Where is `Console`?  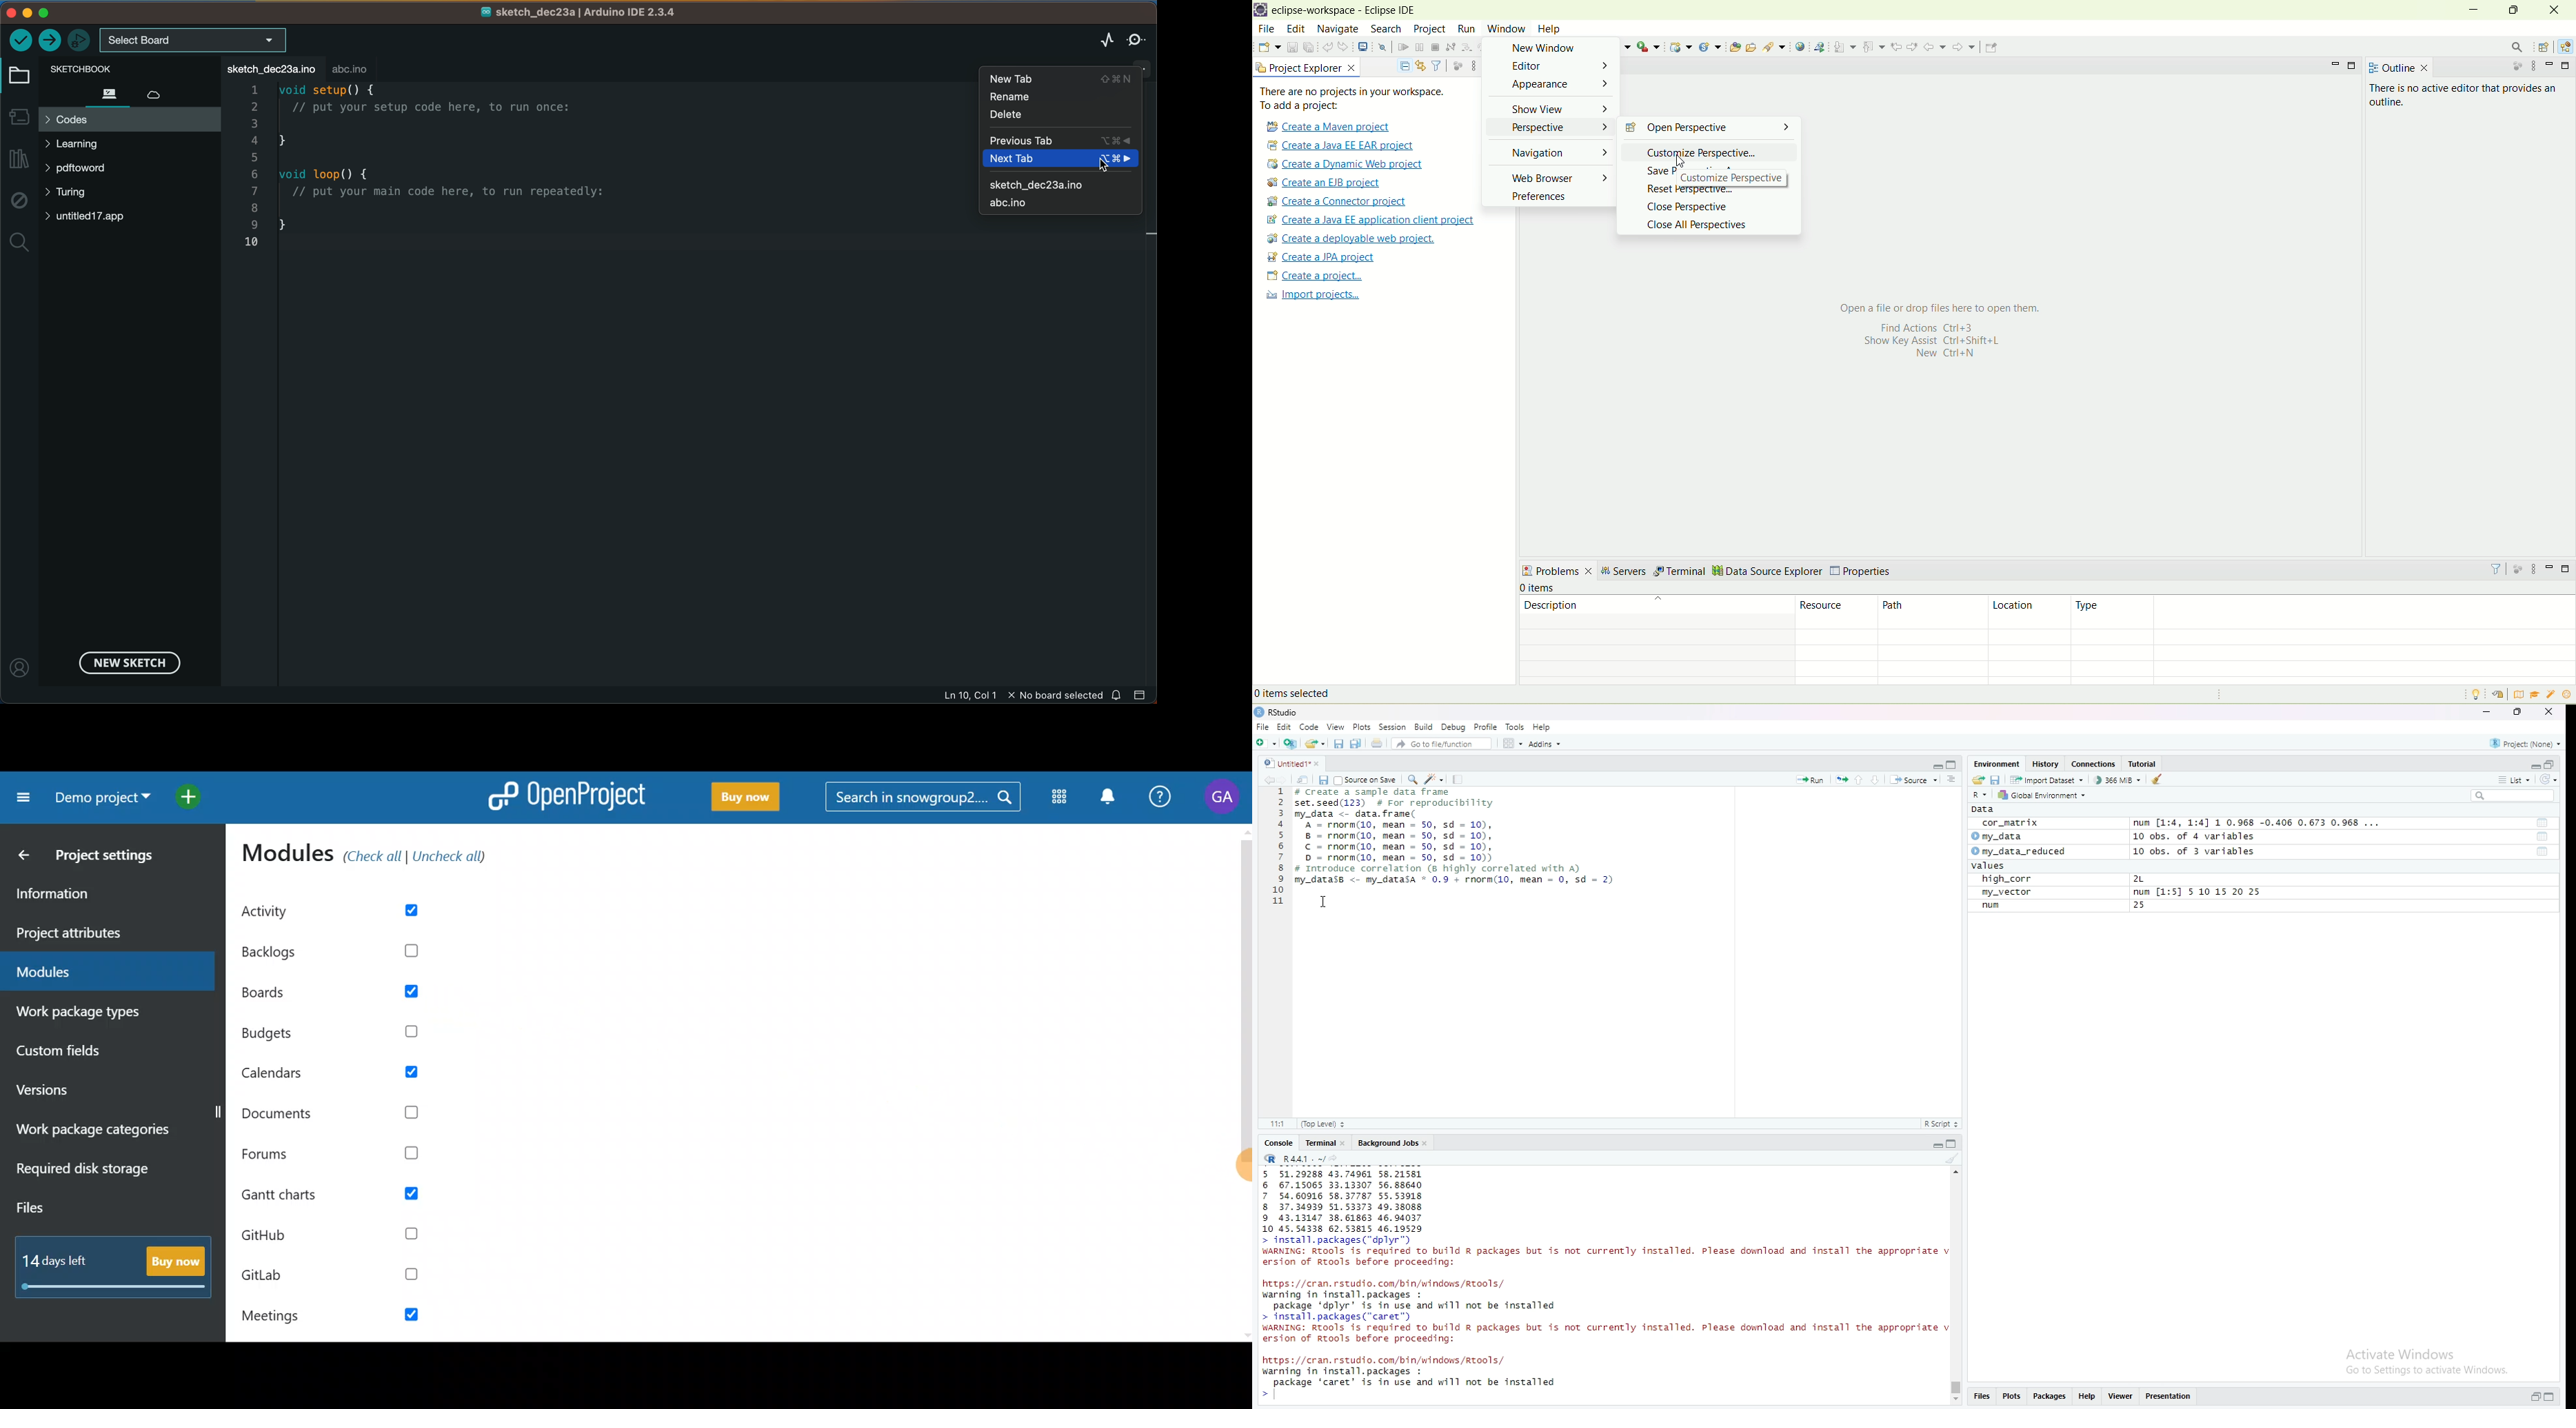
Console is located at coordinates (1280, 1143).